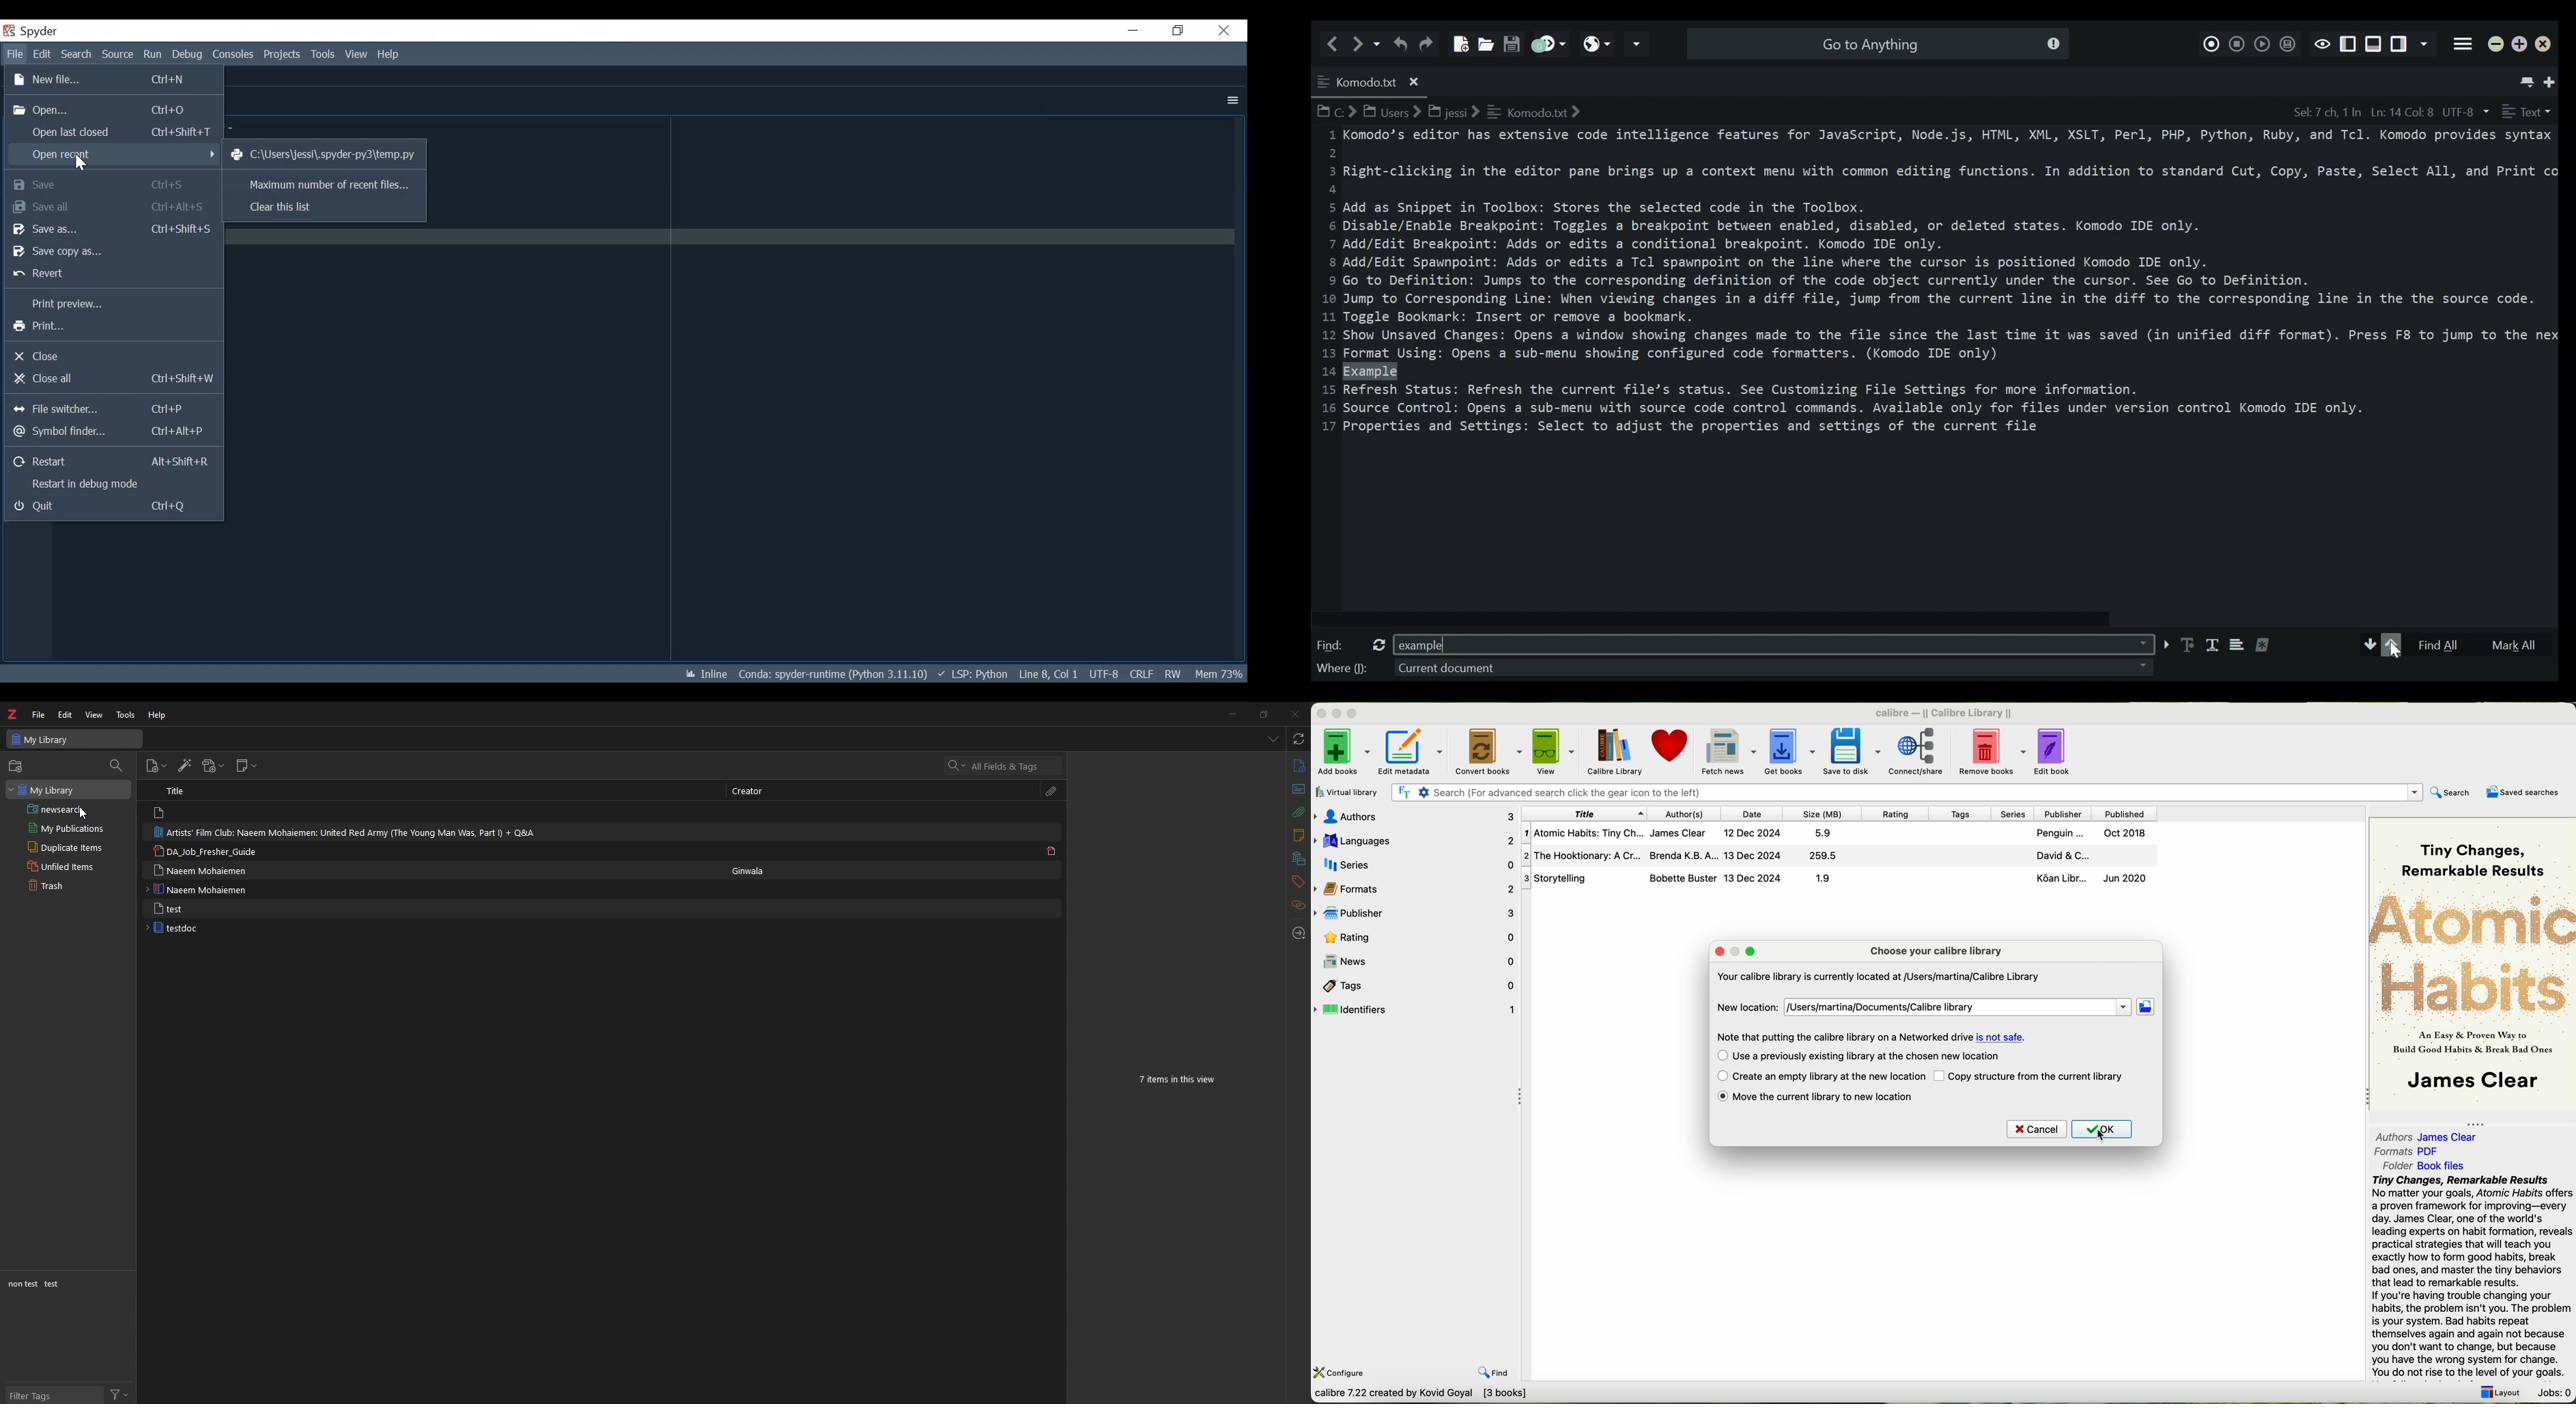 This screenshot has height=1428, width=2576. I want to click on Close all, so click(111, 379).